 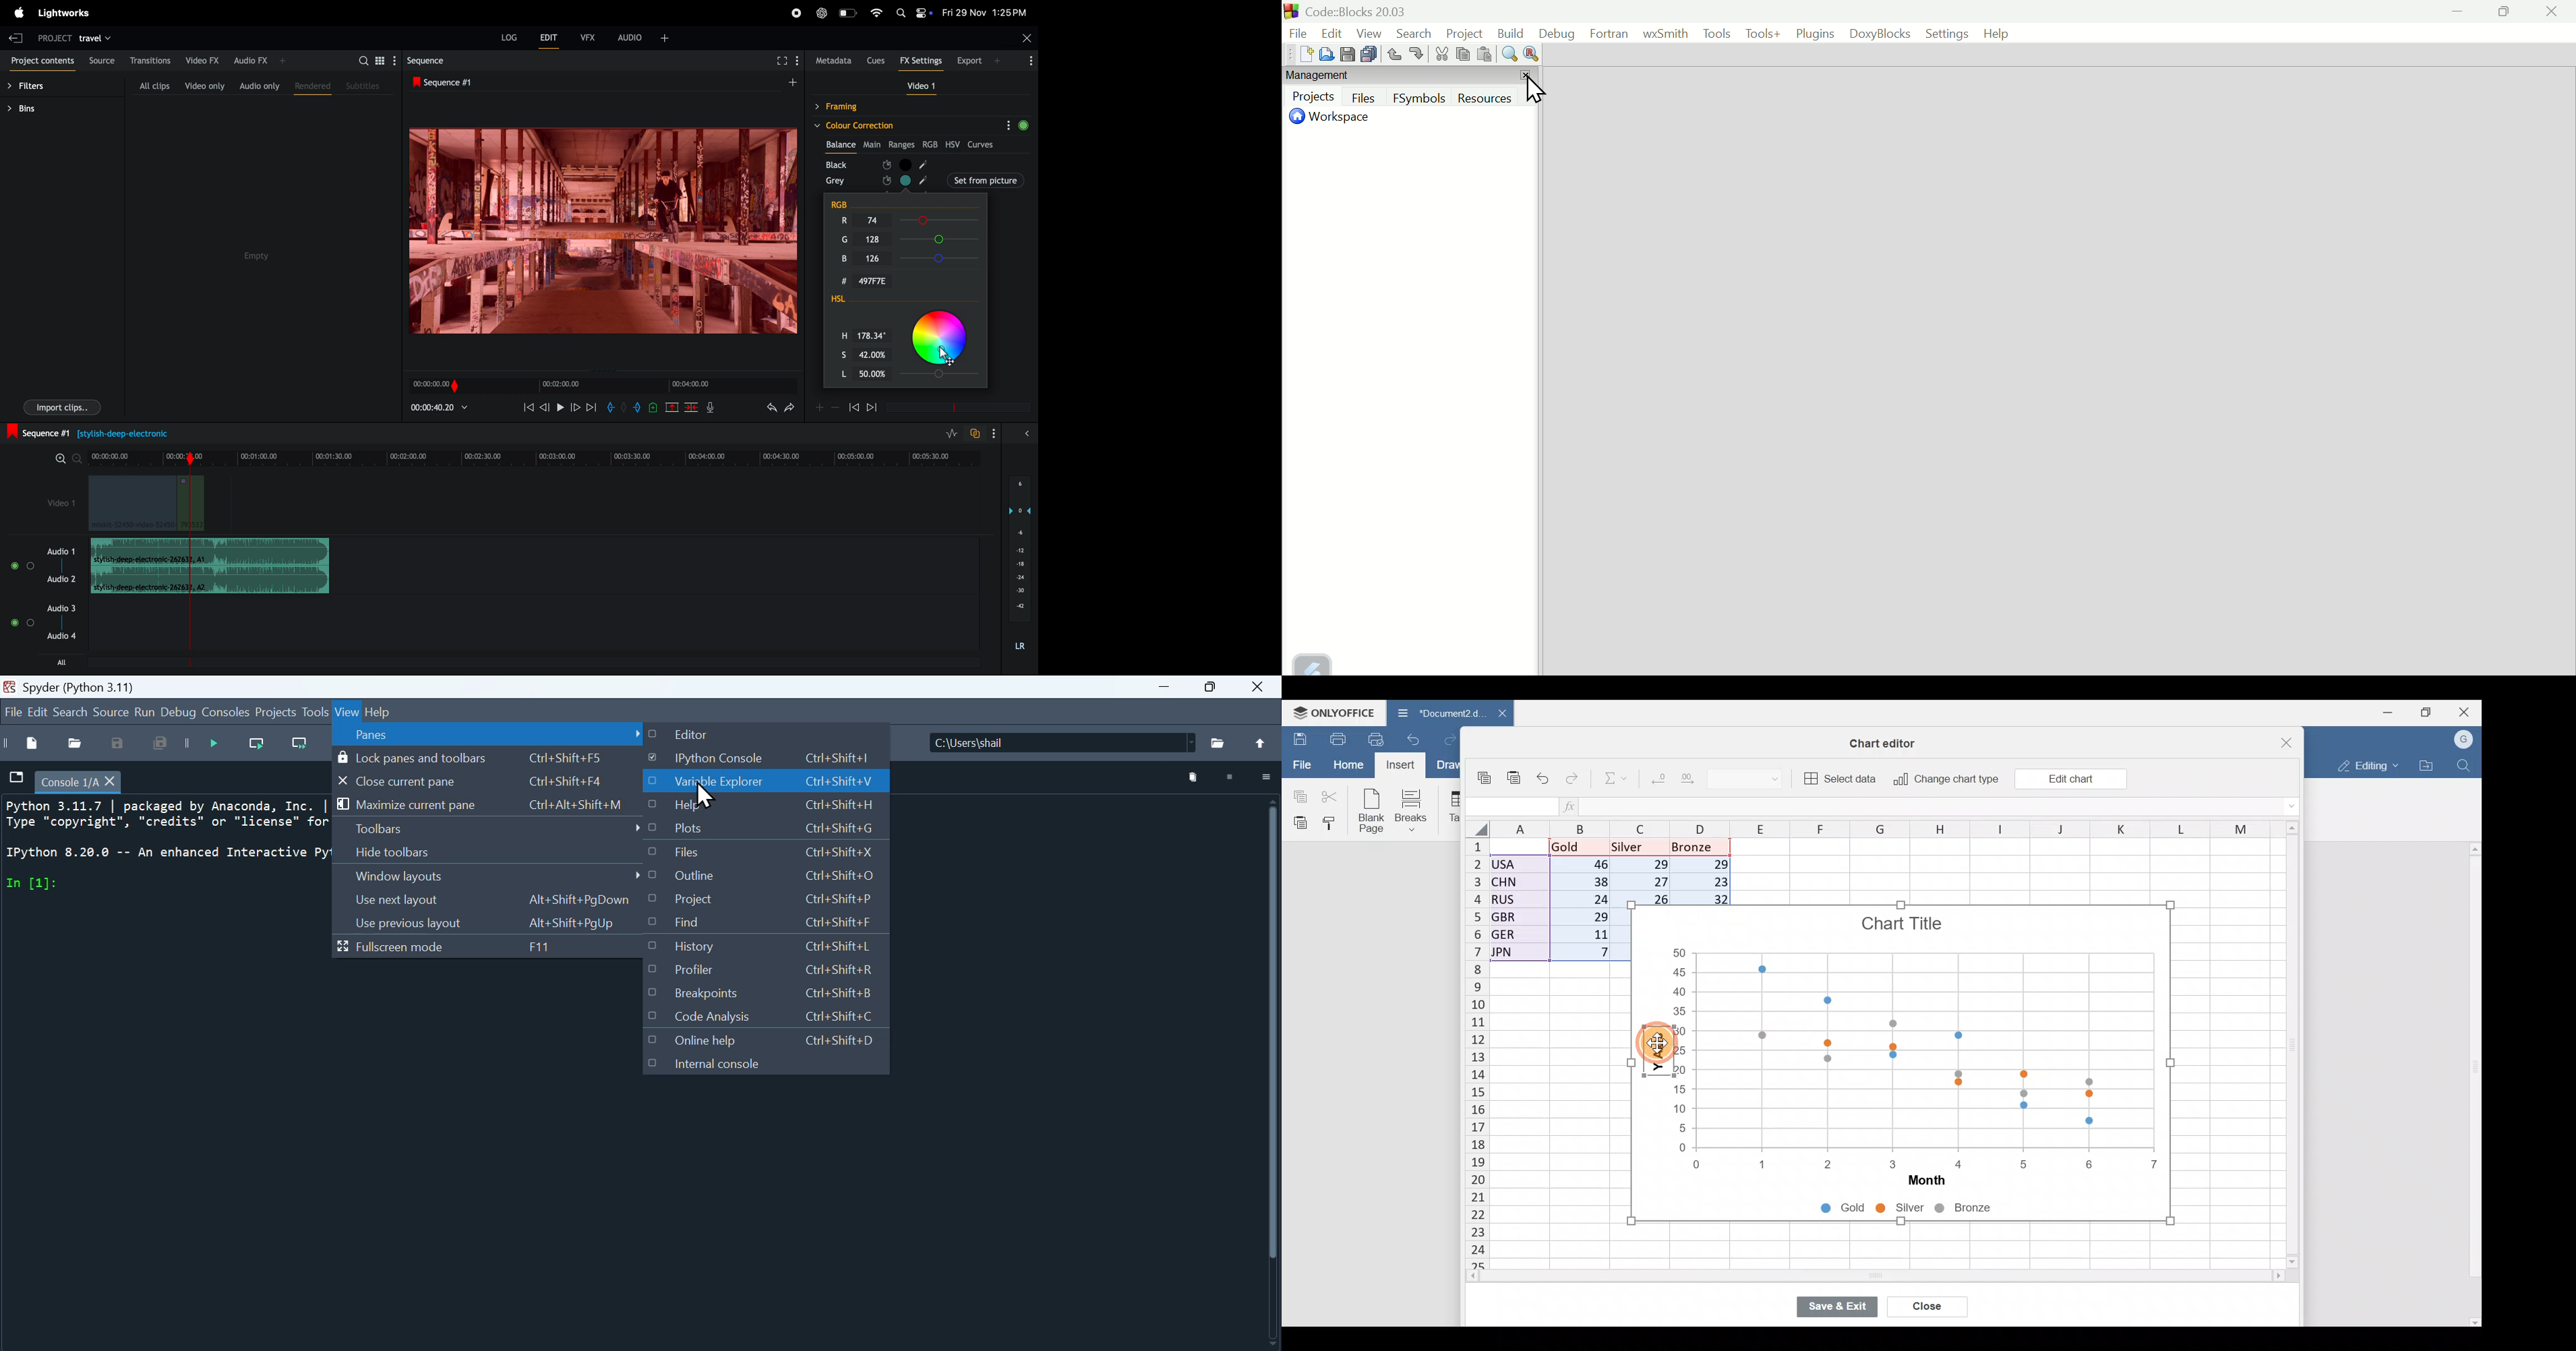 What do you see at coordinates (1334, 116) in the screenshot?
I see `Workspace` at bounding box center [1334, 116].